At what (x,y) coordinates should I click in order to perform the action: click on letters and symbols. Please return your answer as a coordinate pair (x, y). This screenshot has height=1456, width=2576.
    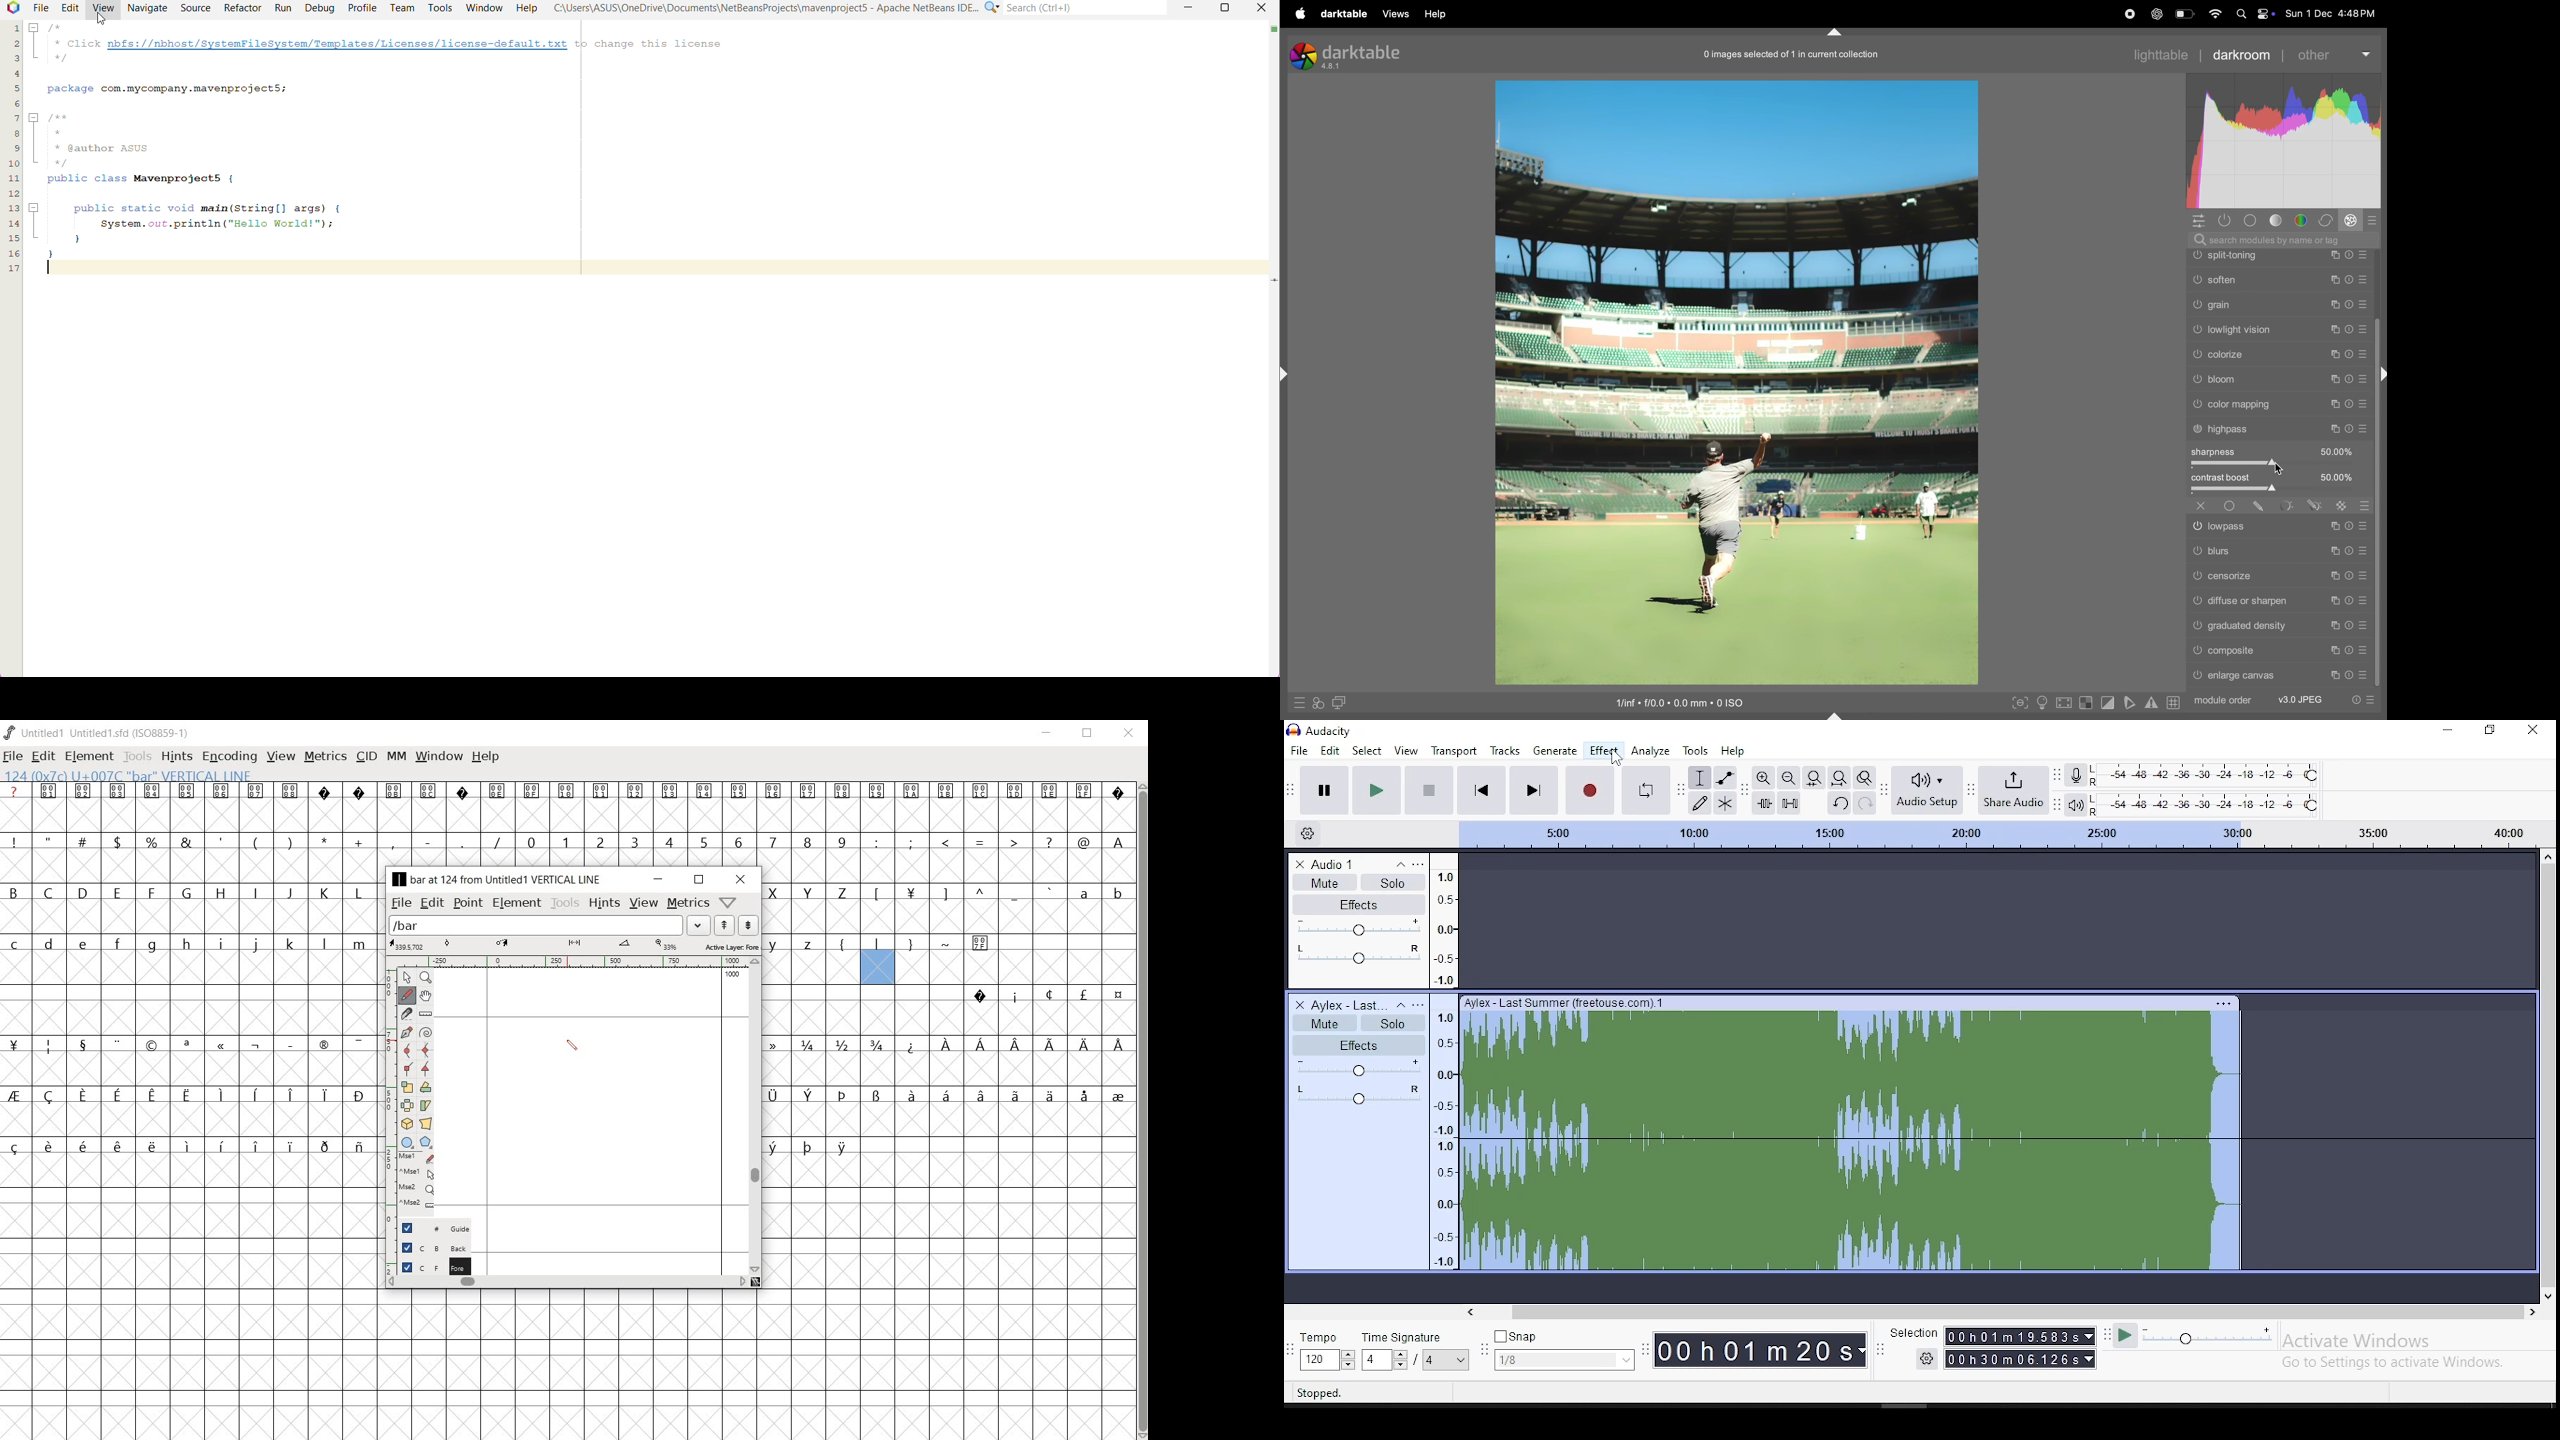
    Looking at the image, I should click on (948, 890).